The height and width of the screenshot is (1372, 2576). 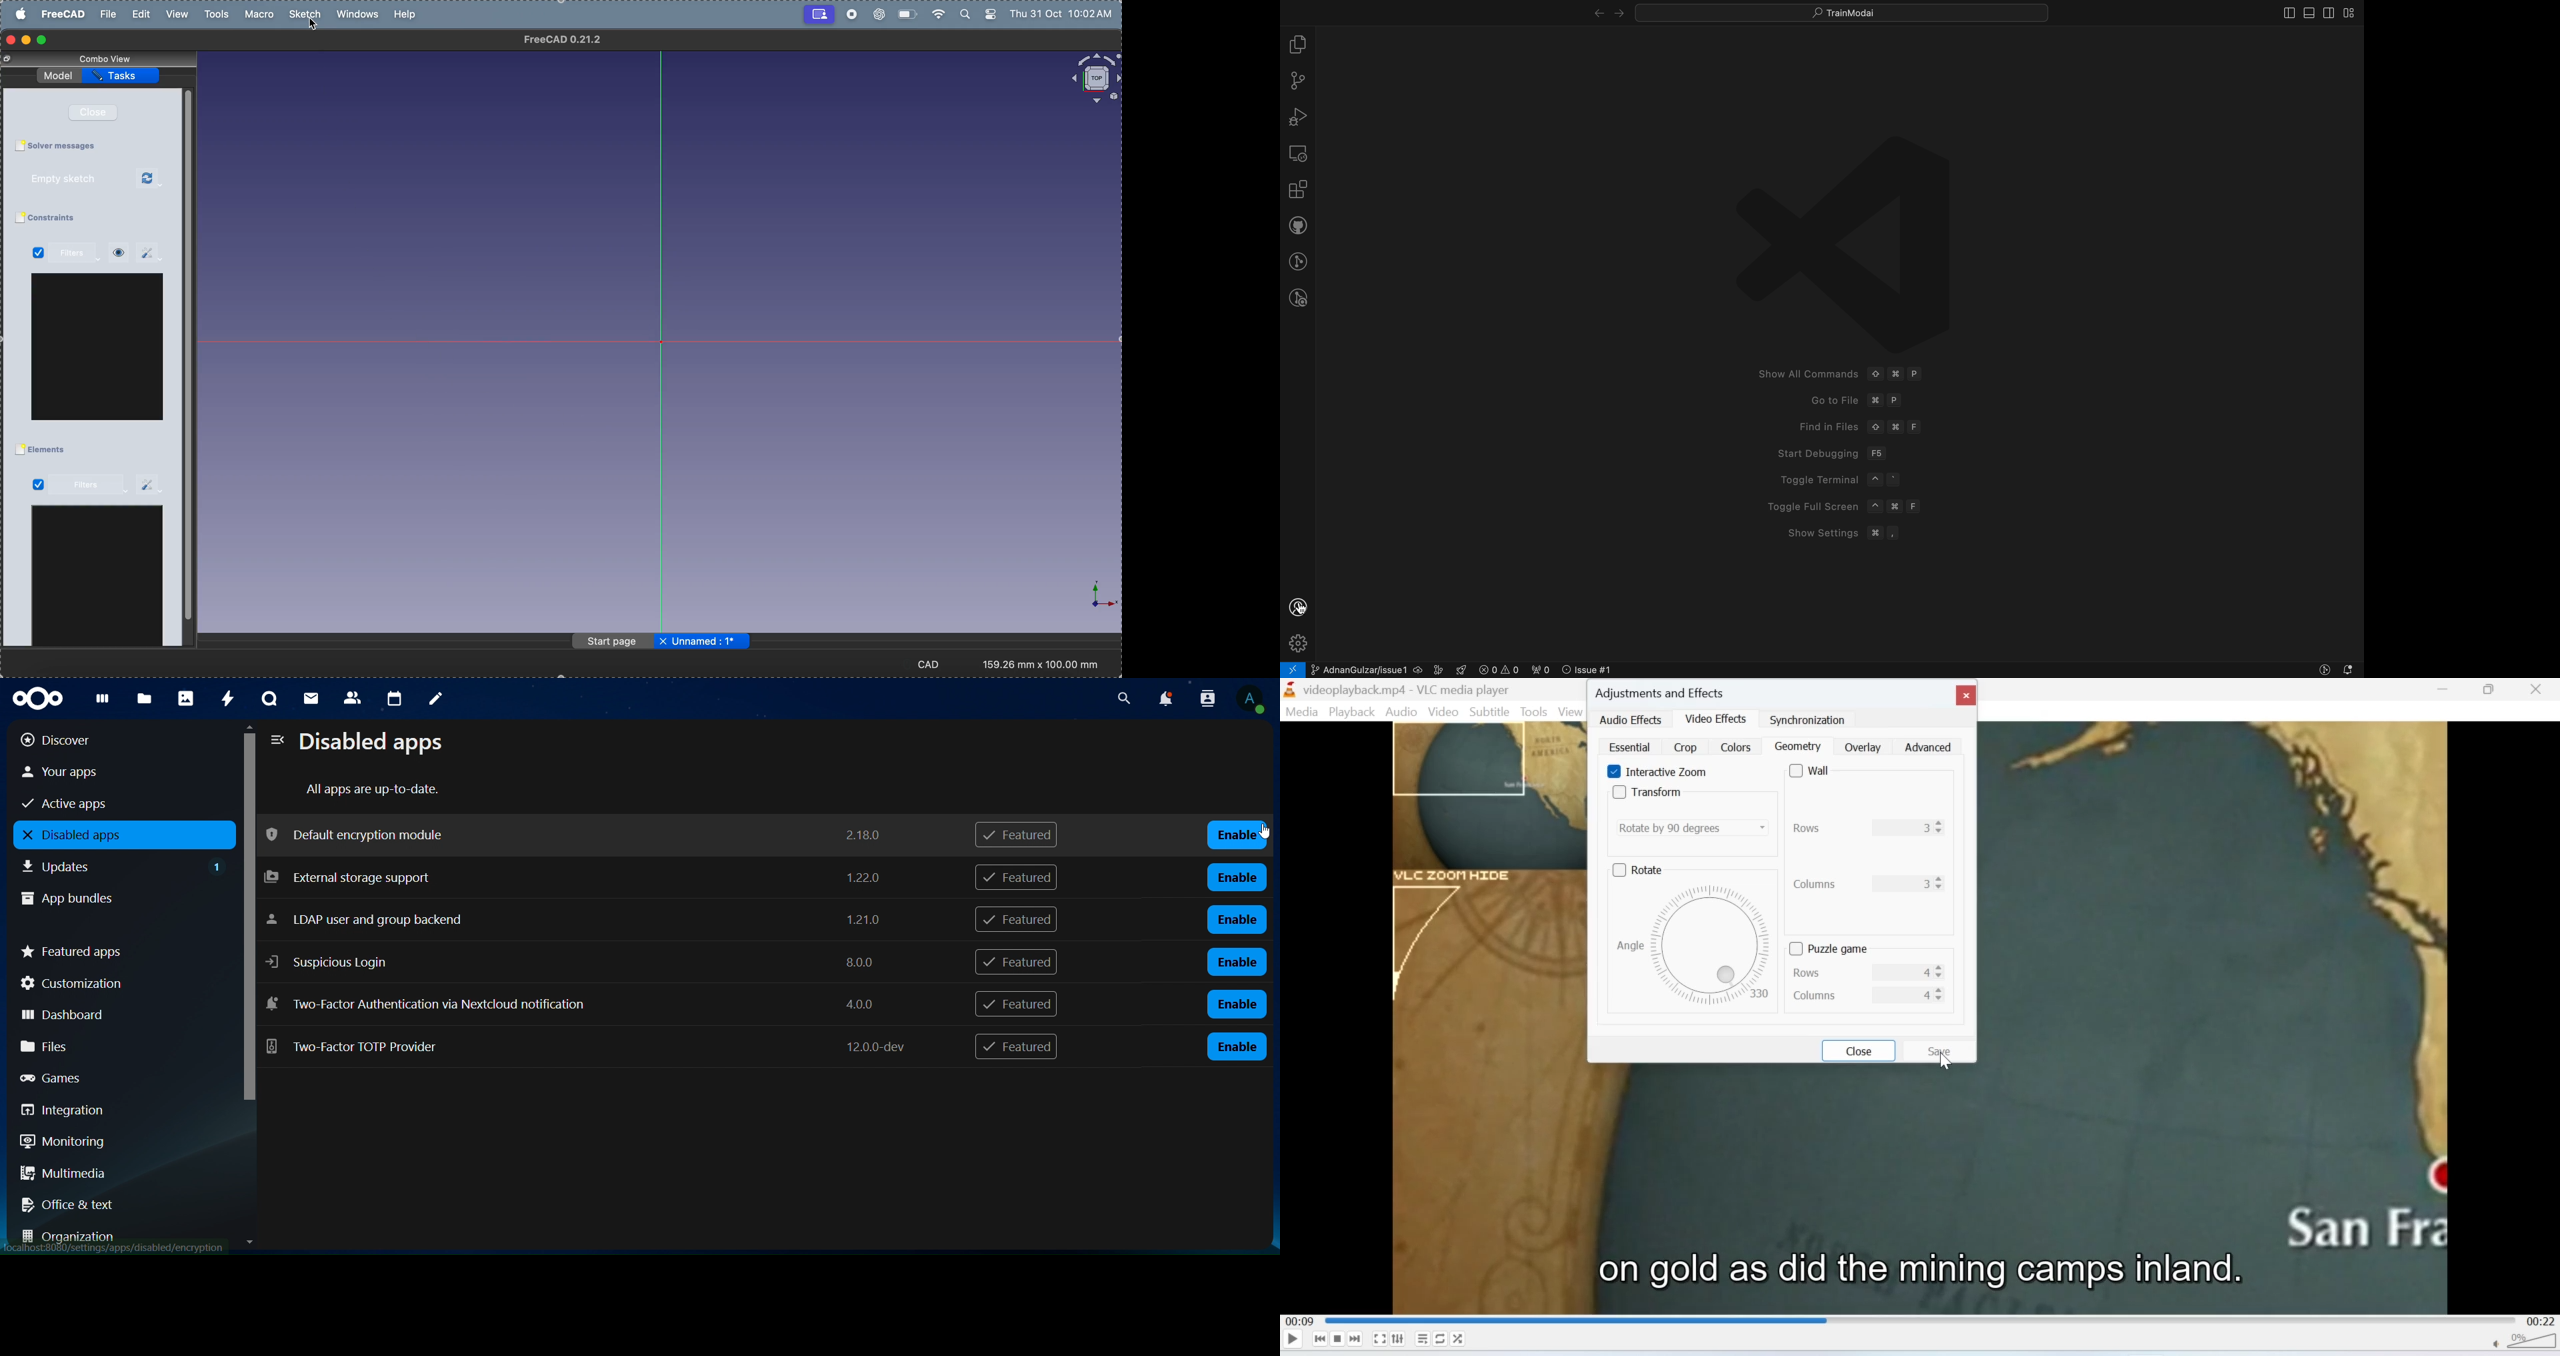 What do you see at coordinates (1380, 1340) in the screenshot?
I see `Fullscreen` at bounding box center [1380, 1340].